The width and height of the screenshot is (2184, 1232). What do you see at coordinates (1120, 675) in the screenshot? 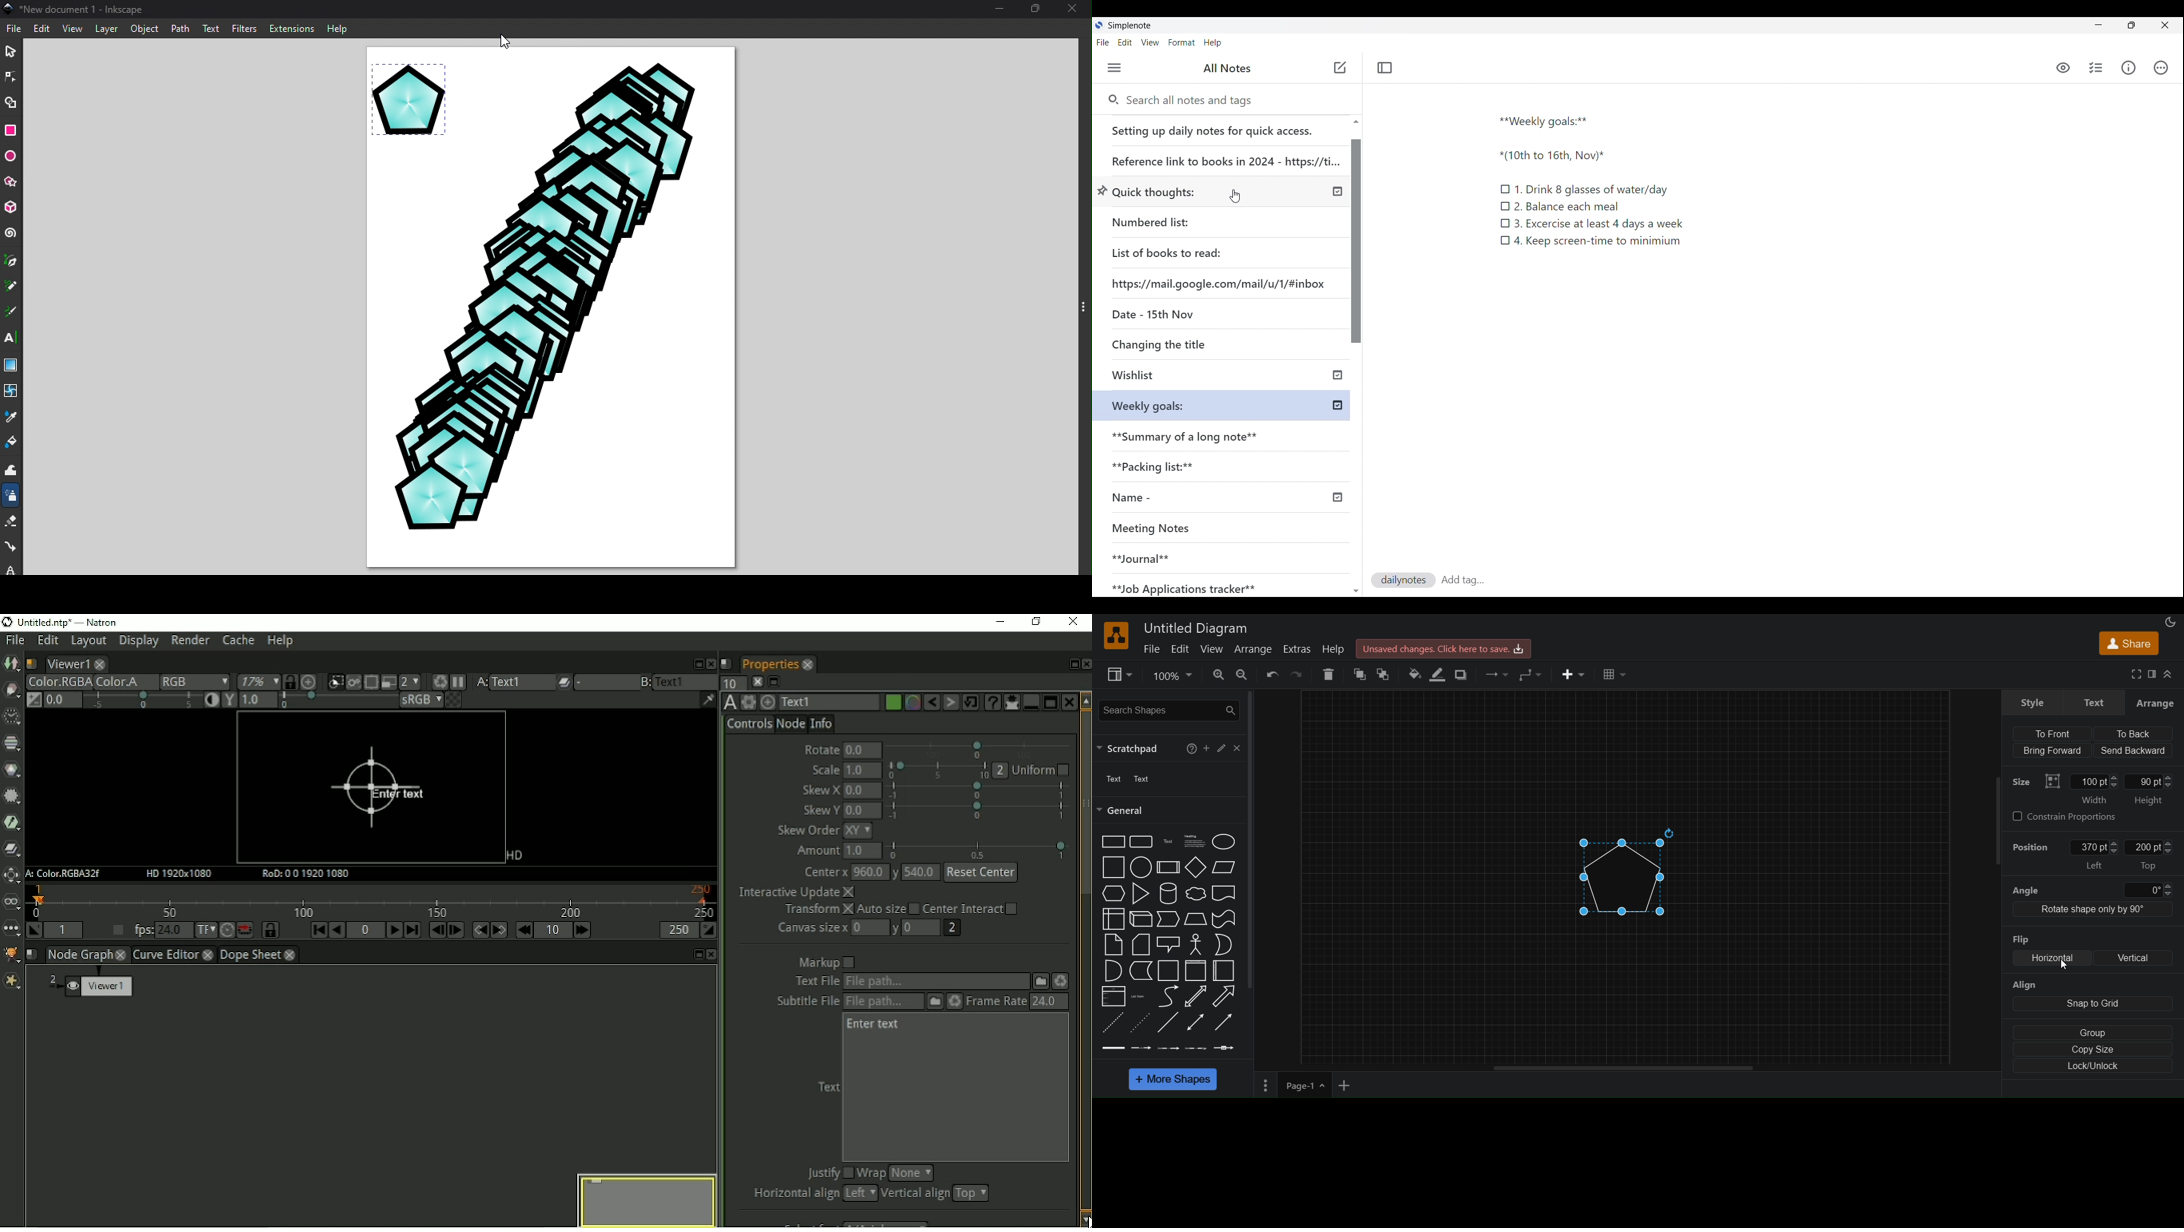
I see `view` at bounding box center [1120, 675].